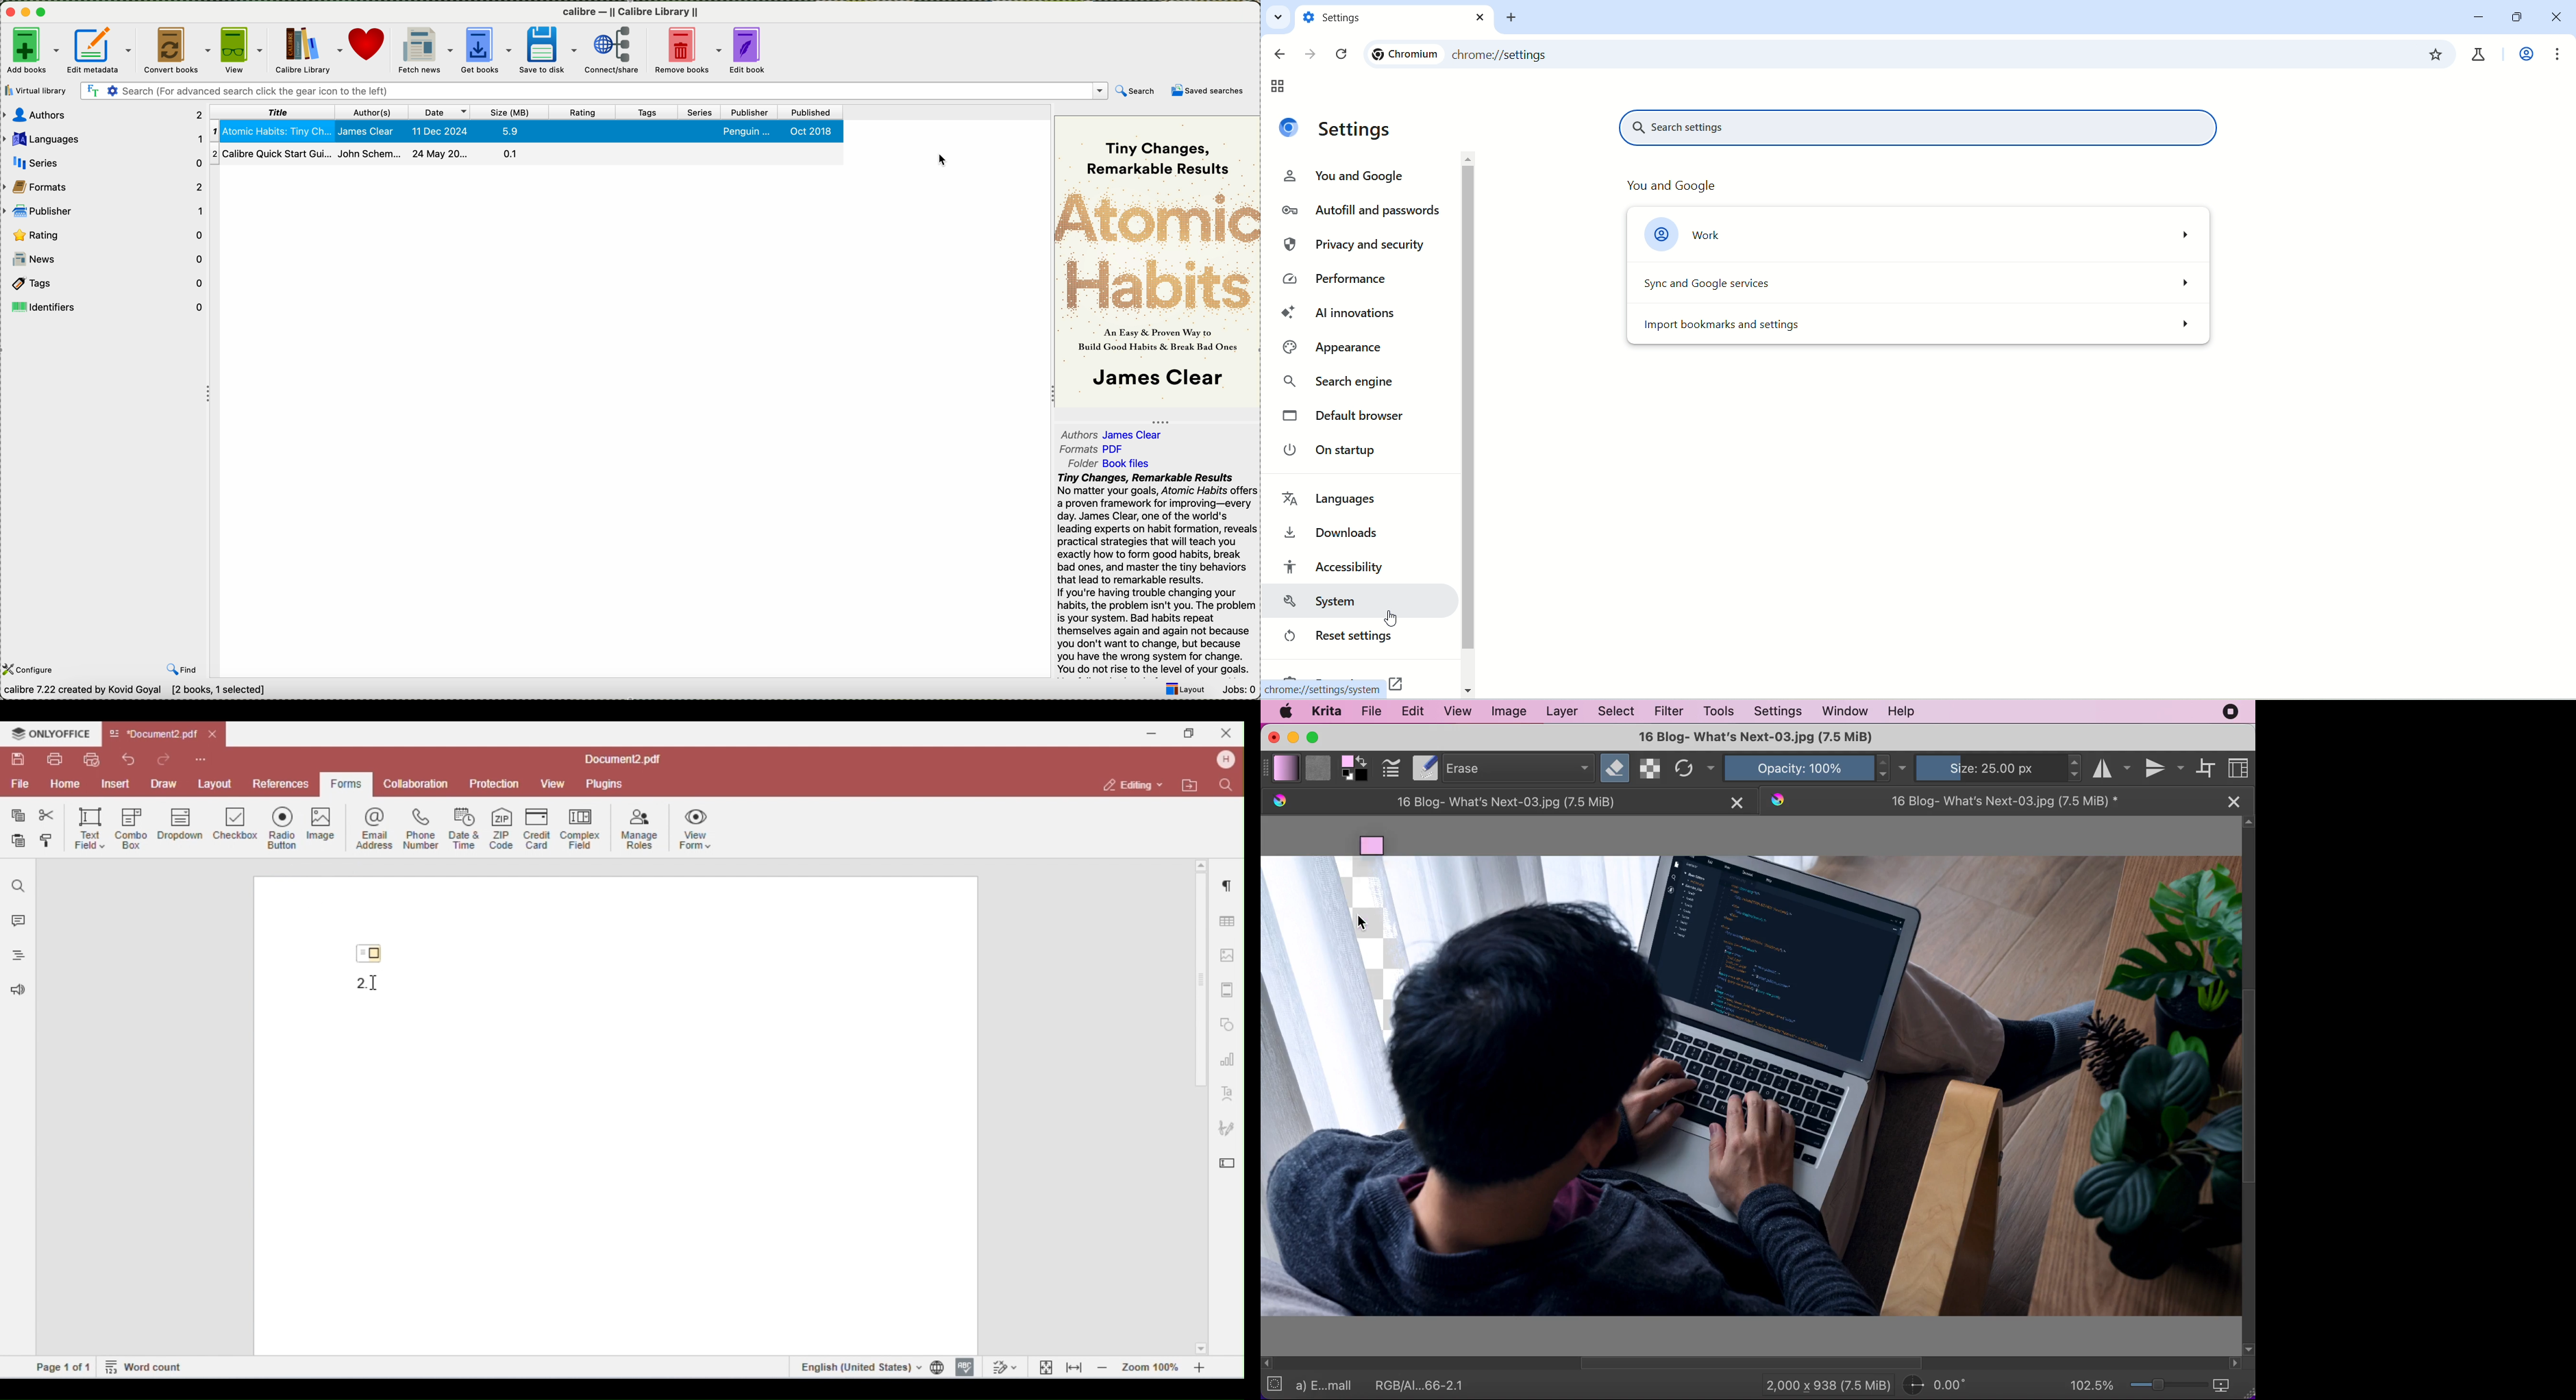  Describe the element at coordinates (1356, 768) in the screenshot. I see `foreground and background color selector` at that location.